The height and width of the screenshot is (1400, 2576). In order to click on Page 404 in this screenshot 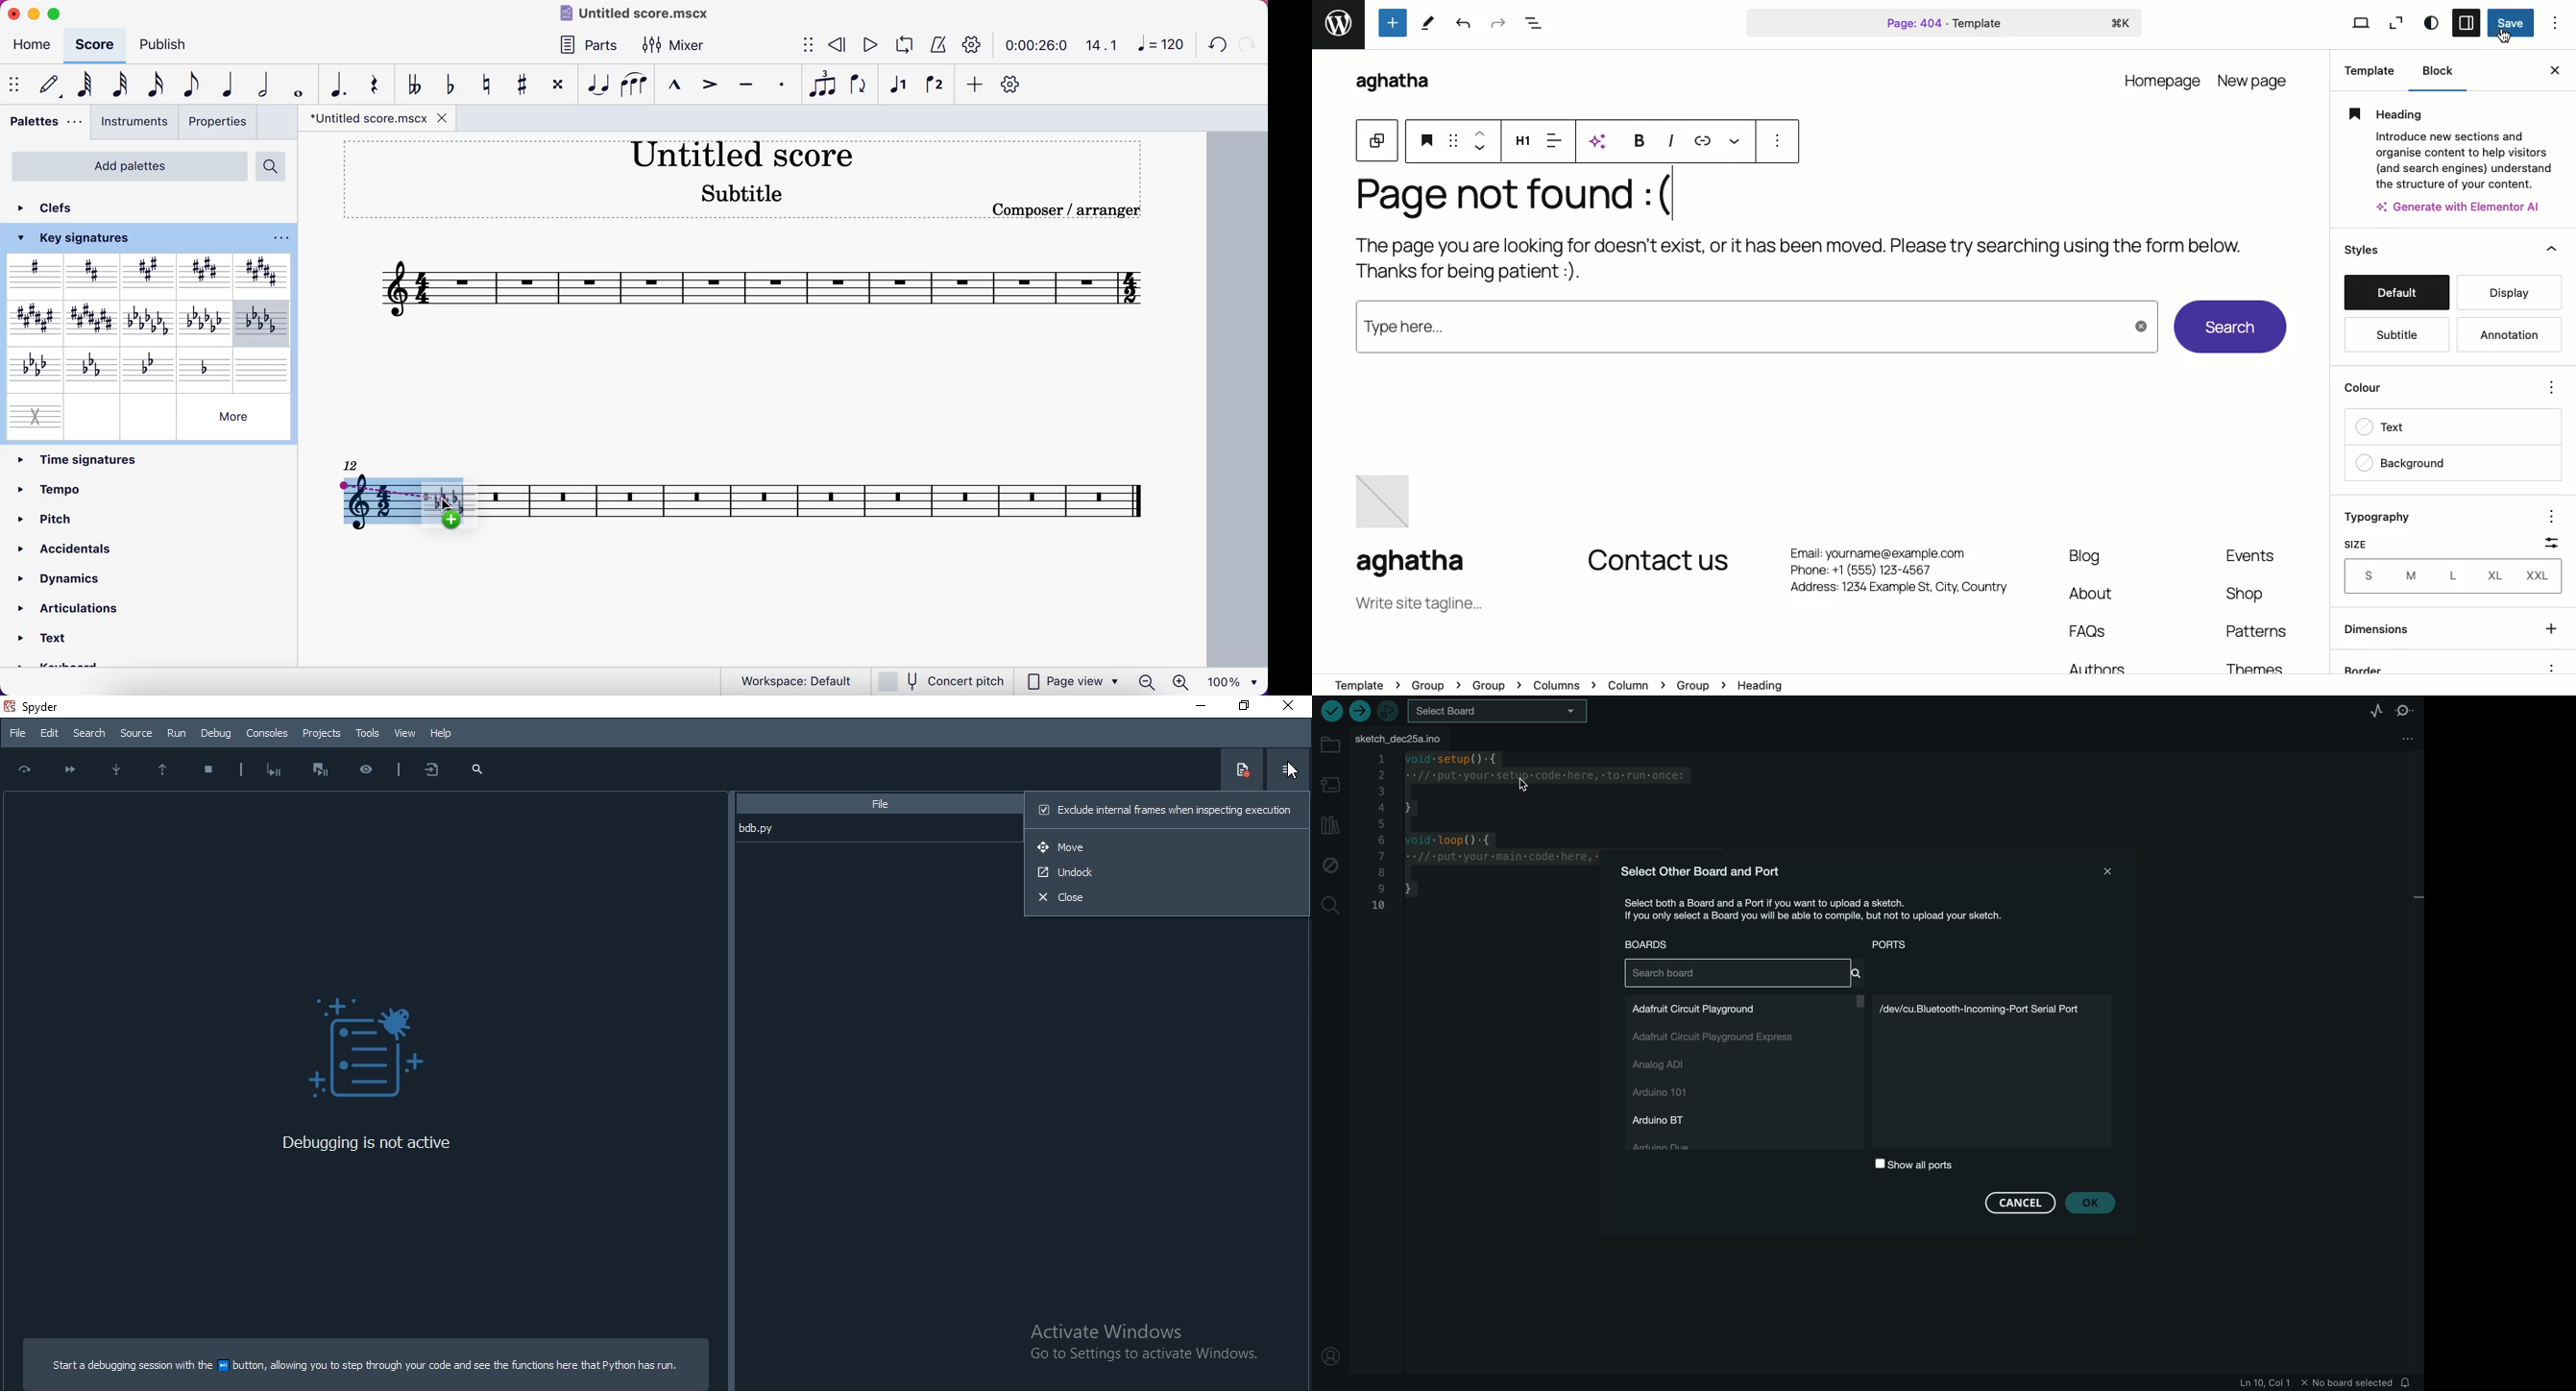, I will do `click(1946, 22)`.